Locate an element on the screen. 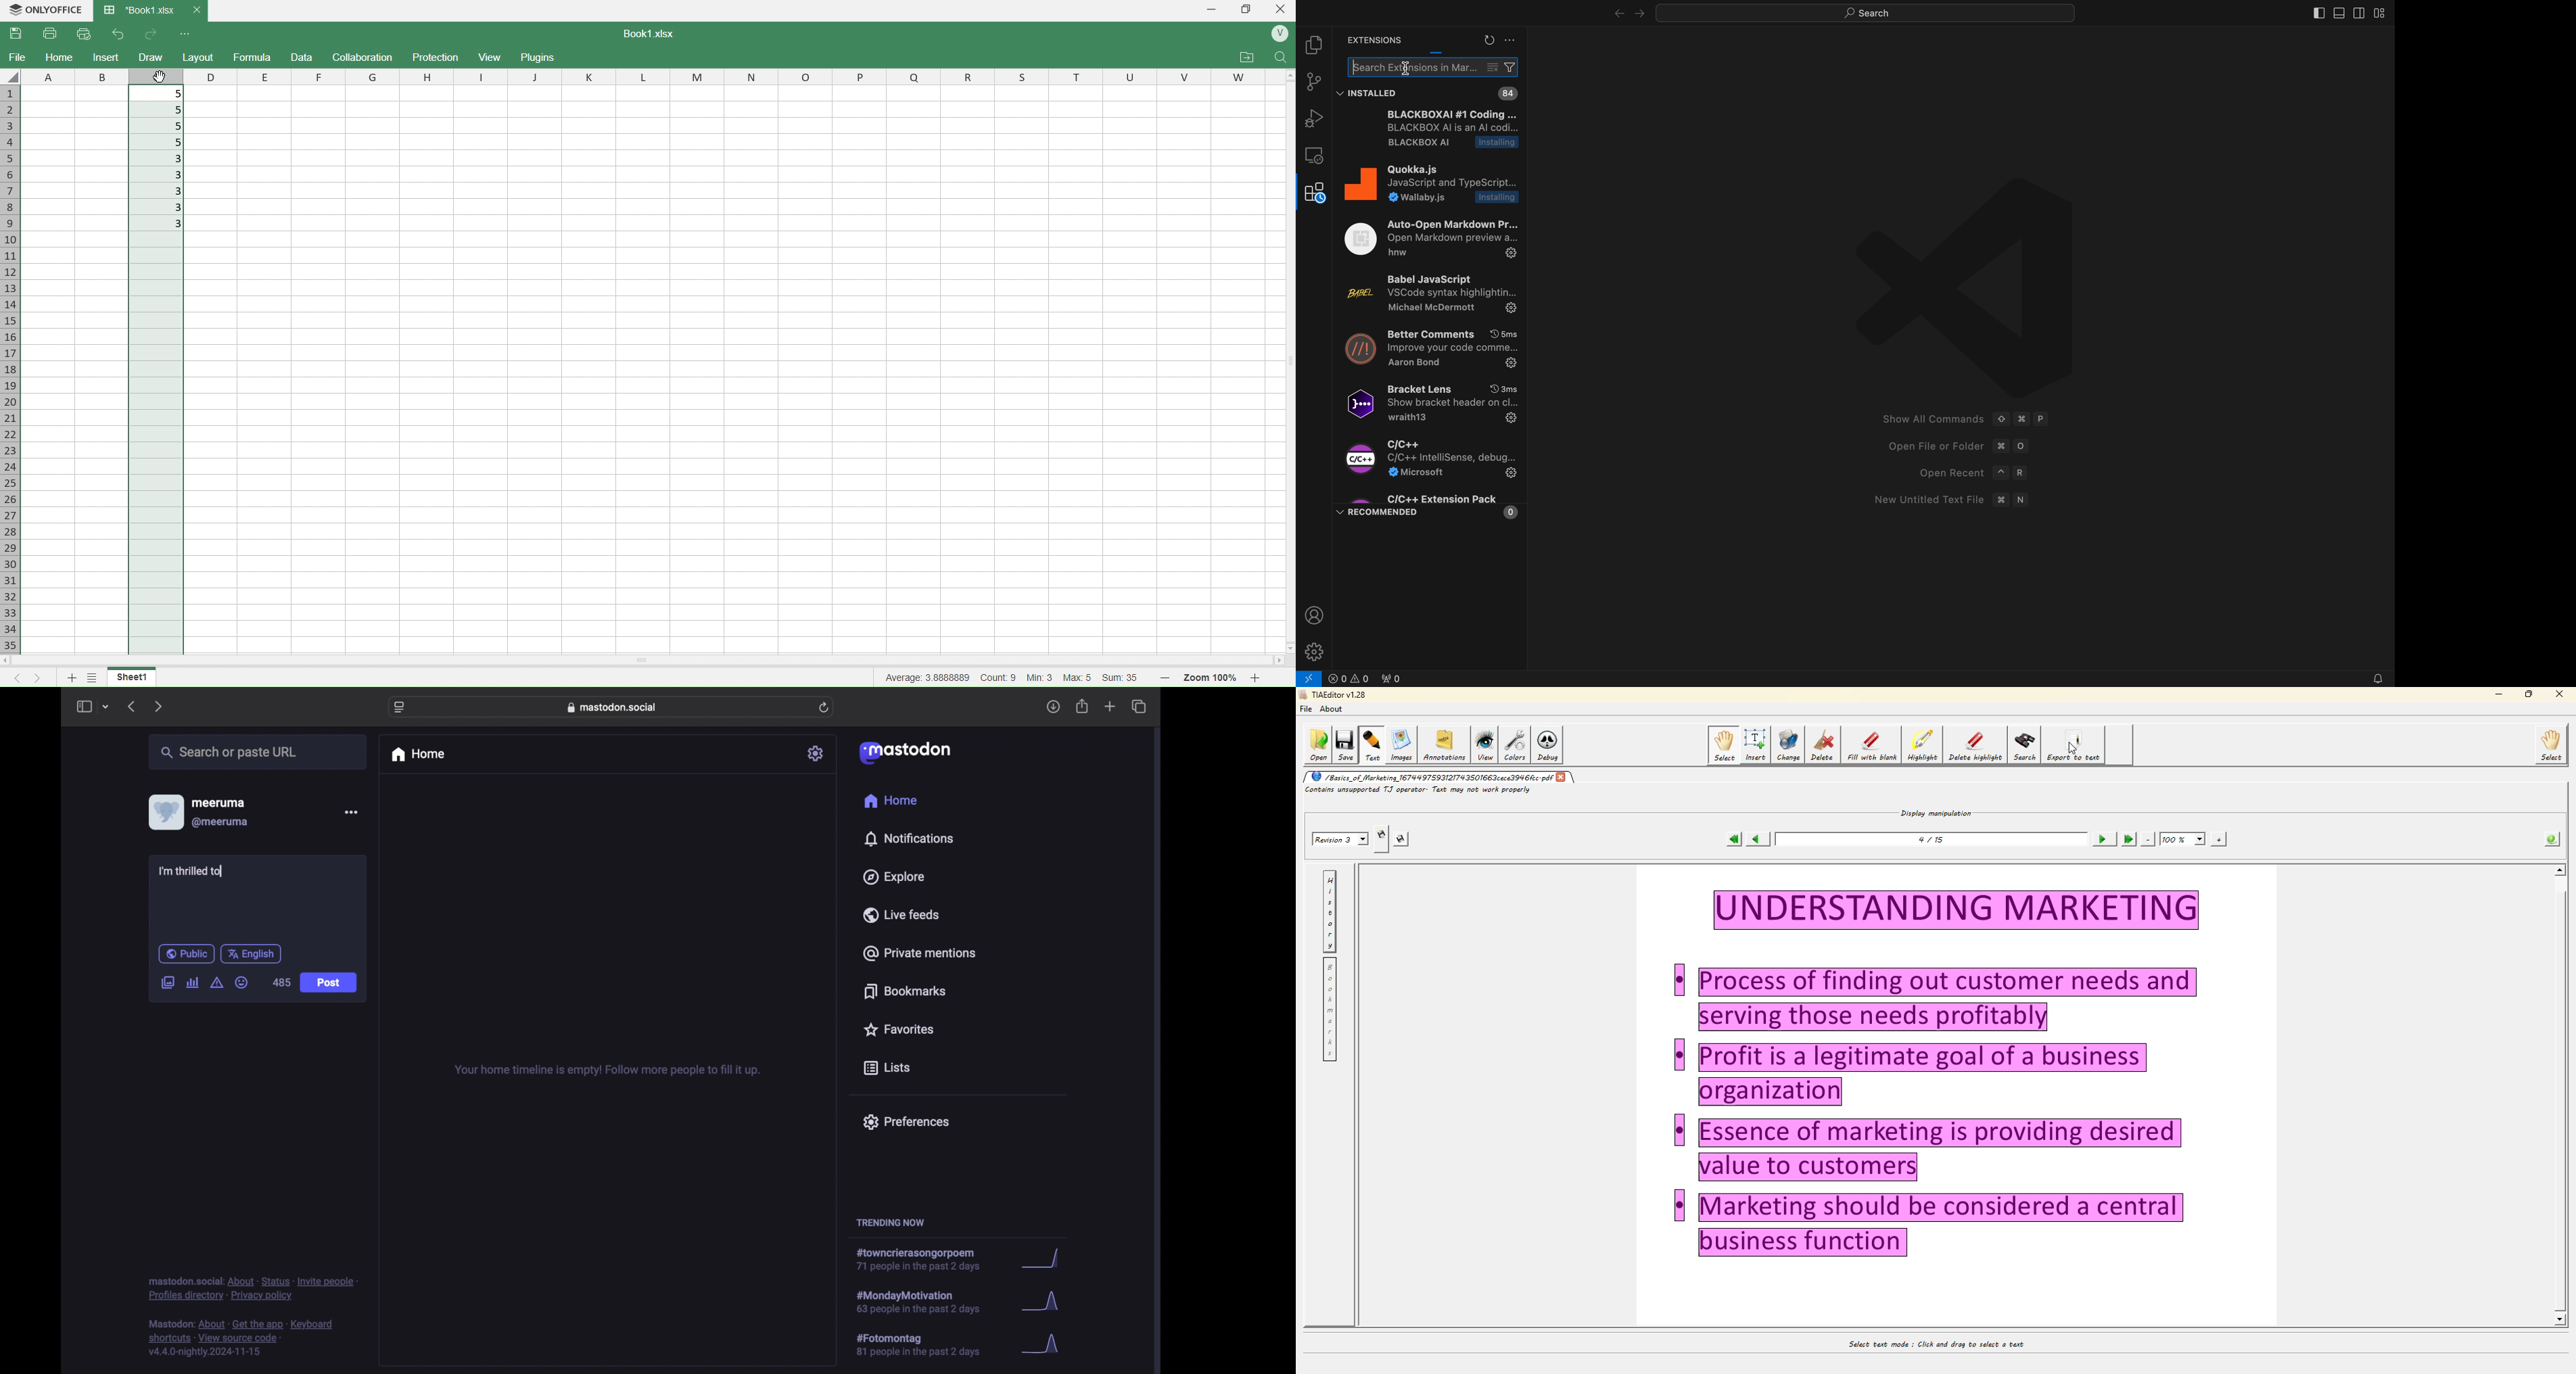  text cursor is located at coordinates (220, 871).